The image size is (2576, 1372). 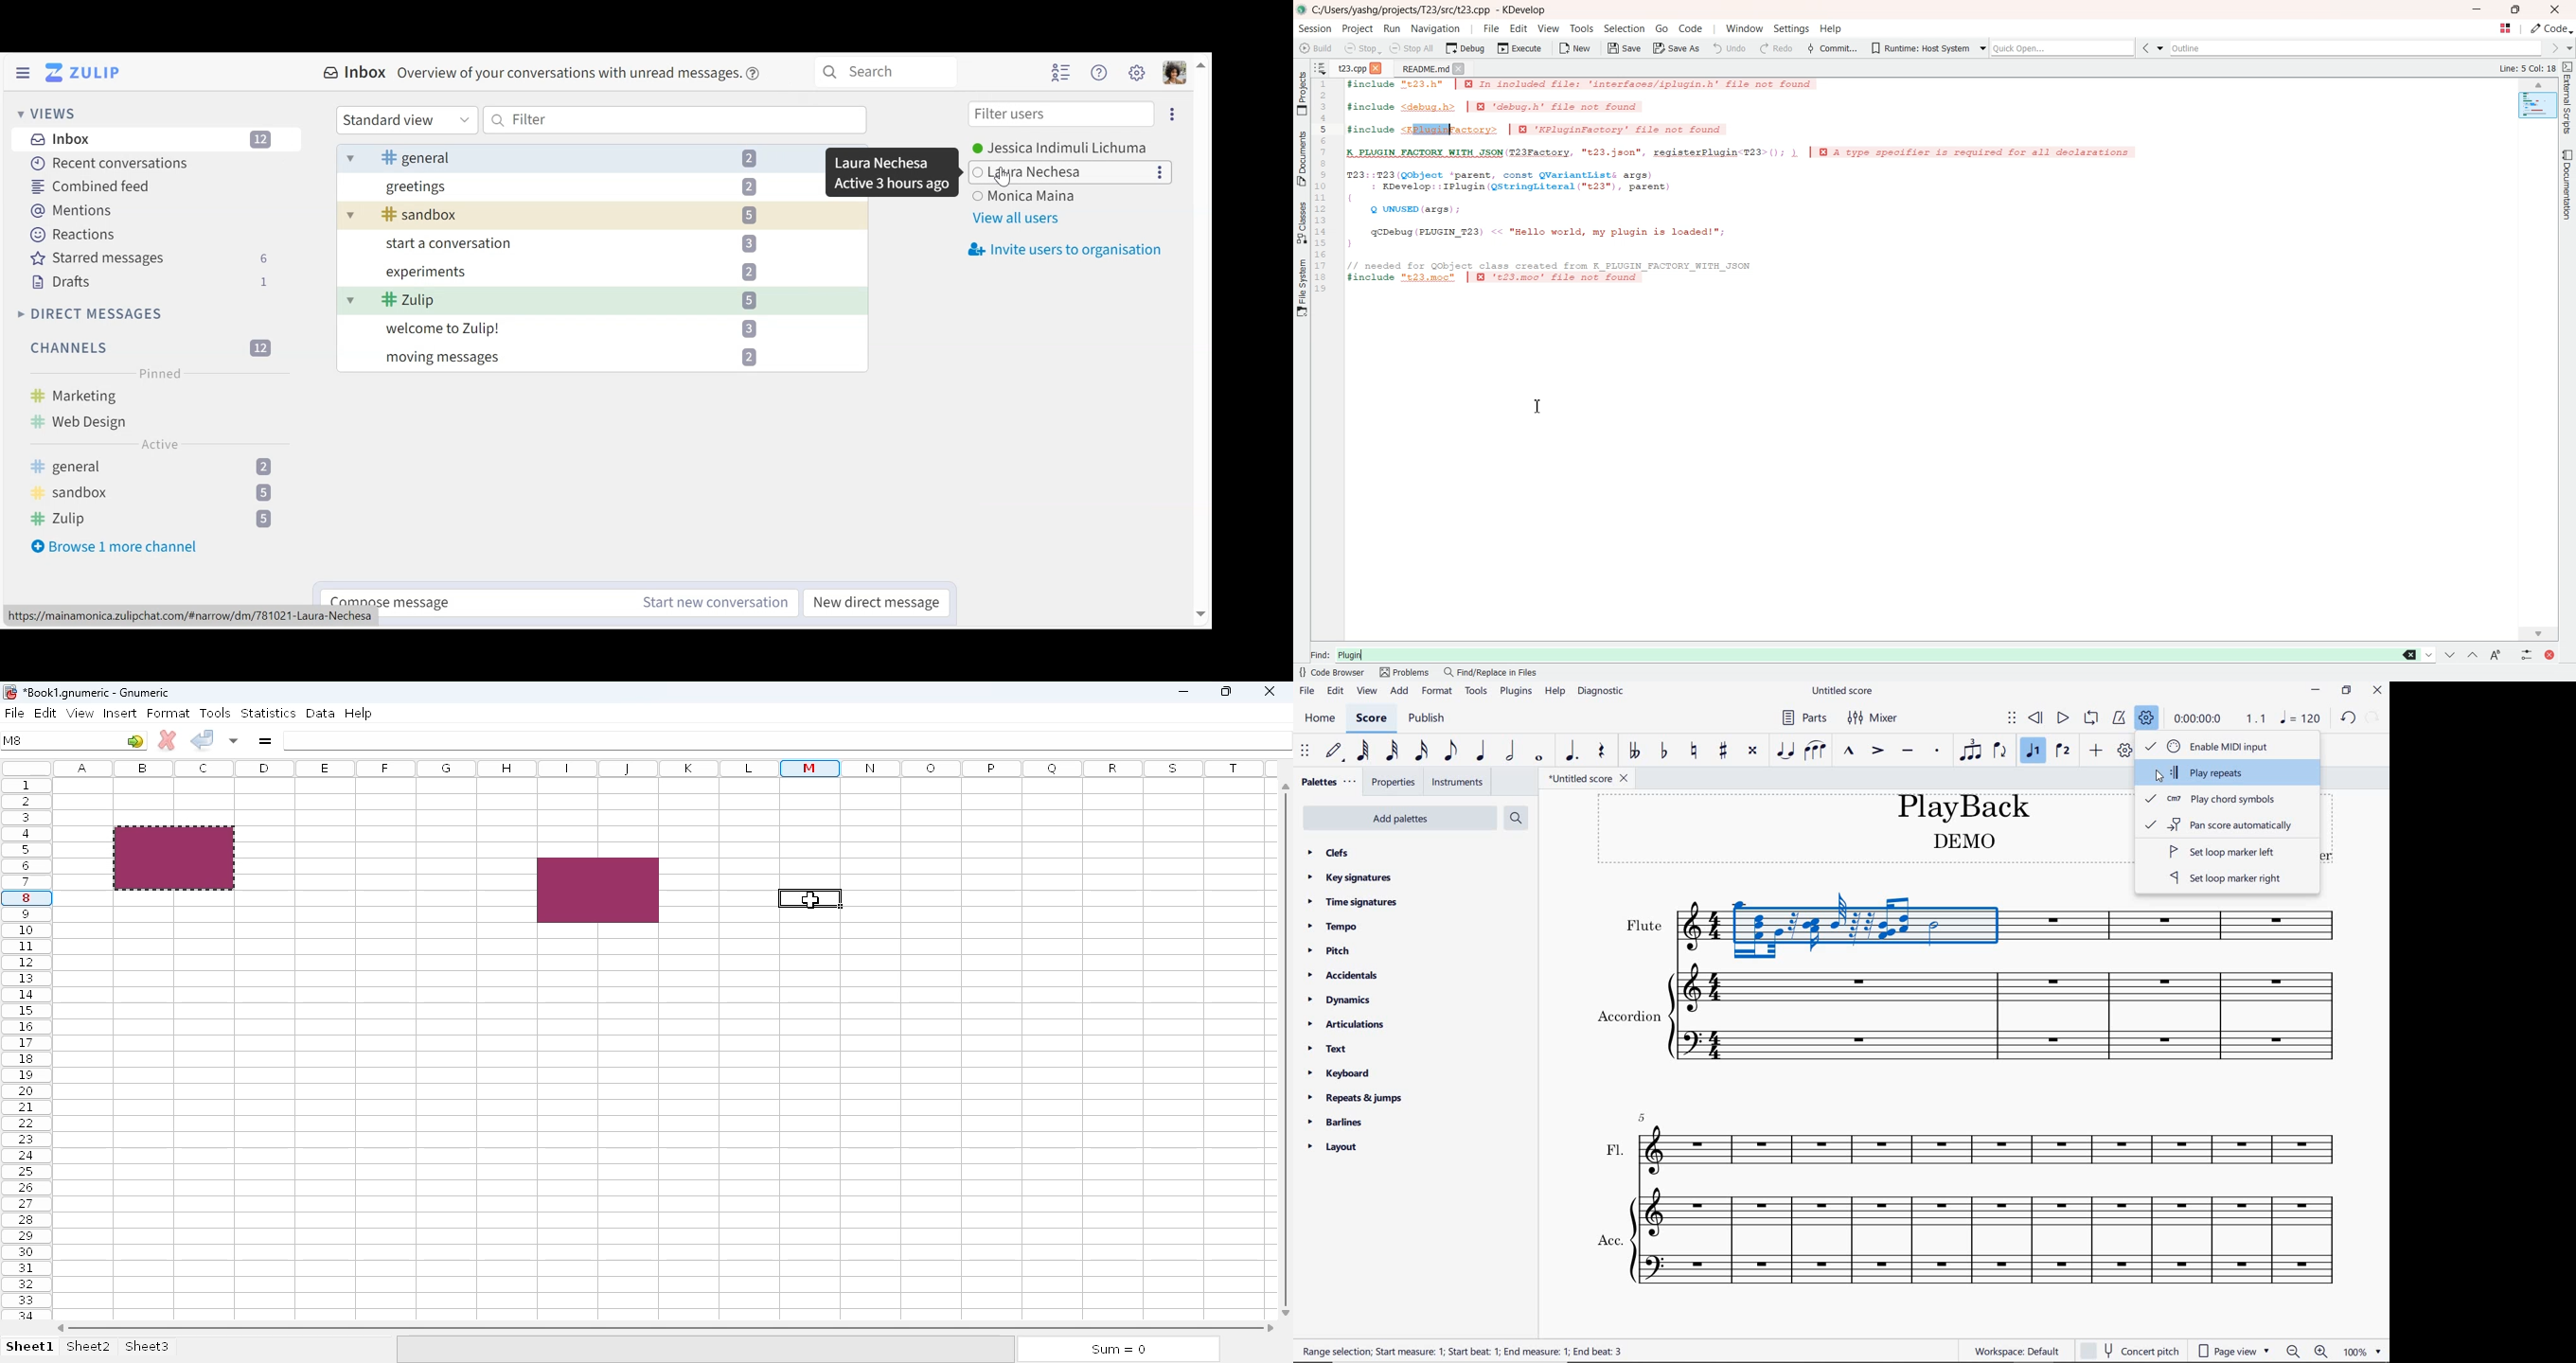 What do you see at coordinates (567, 274) in the screenshot?
I see `experiments` at bounding box center [567, 274].